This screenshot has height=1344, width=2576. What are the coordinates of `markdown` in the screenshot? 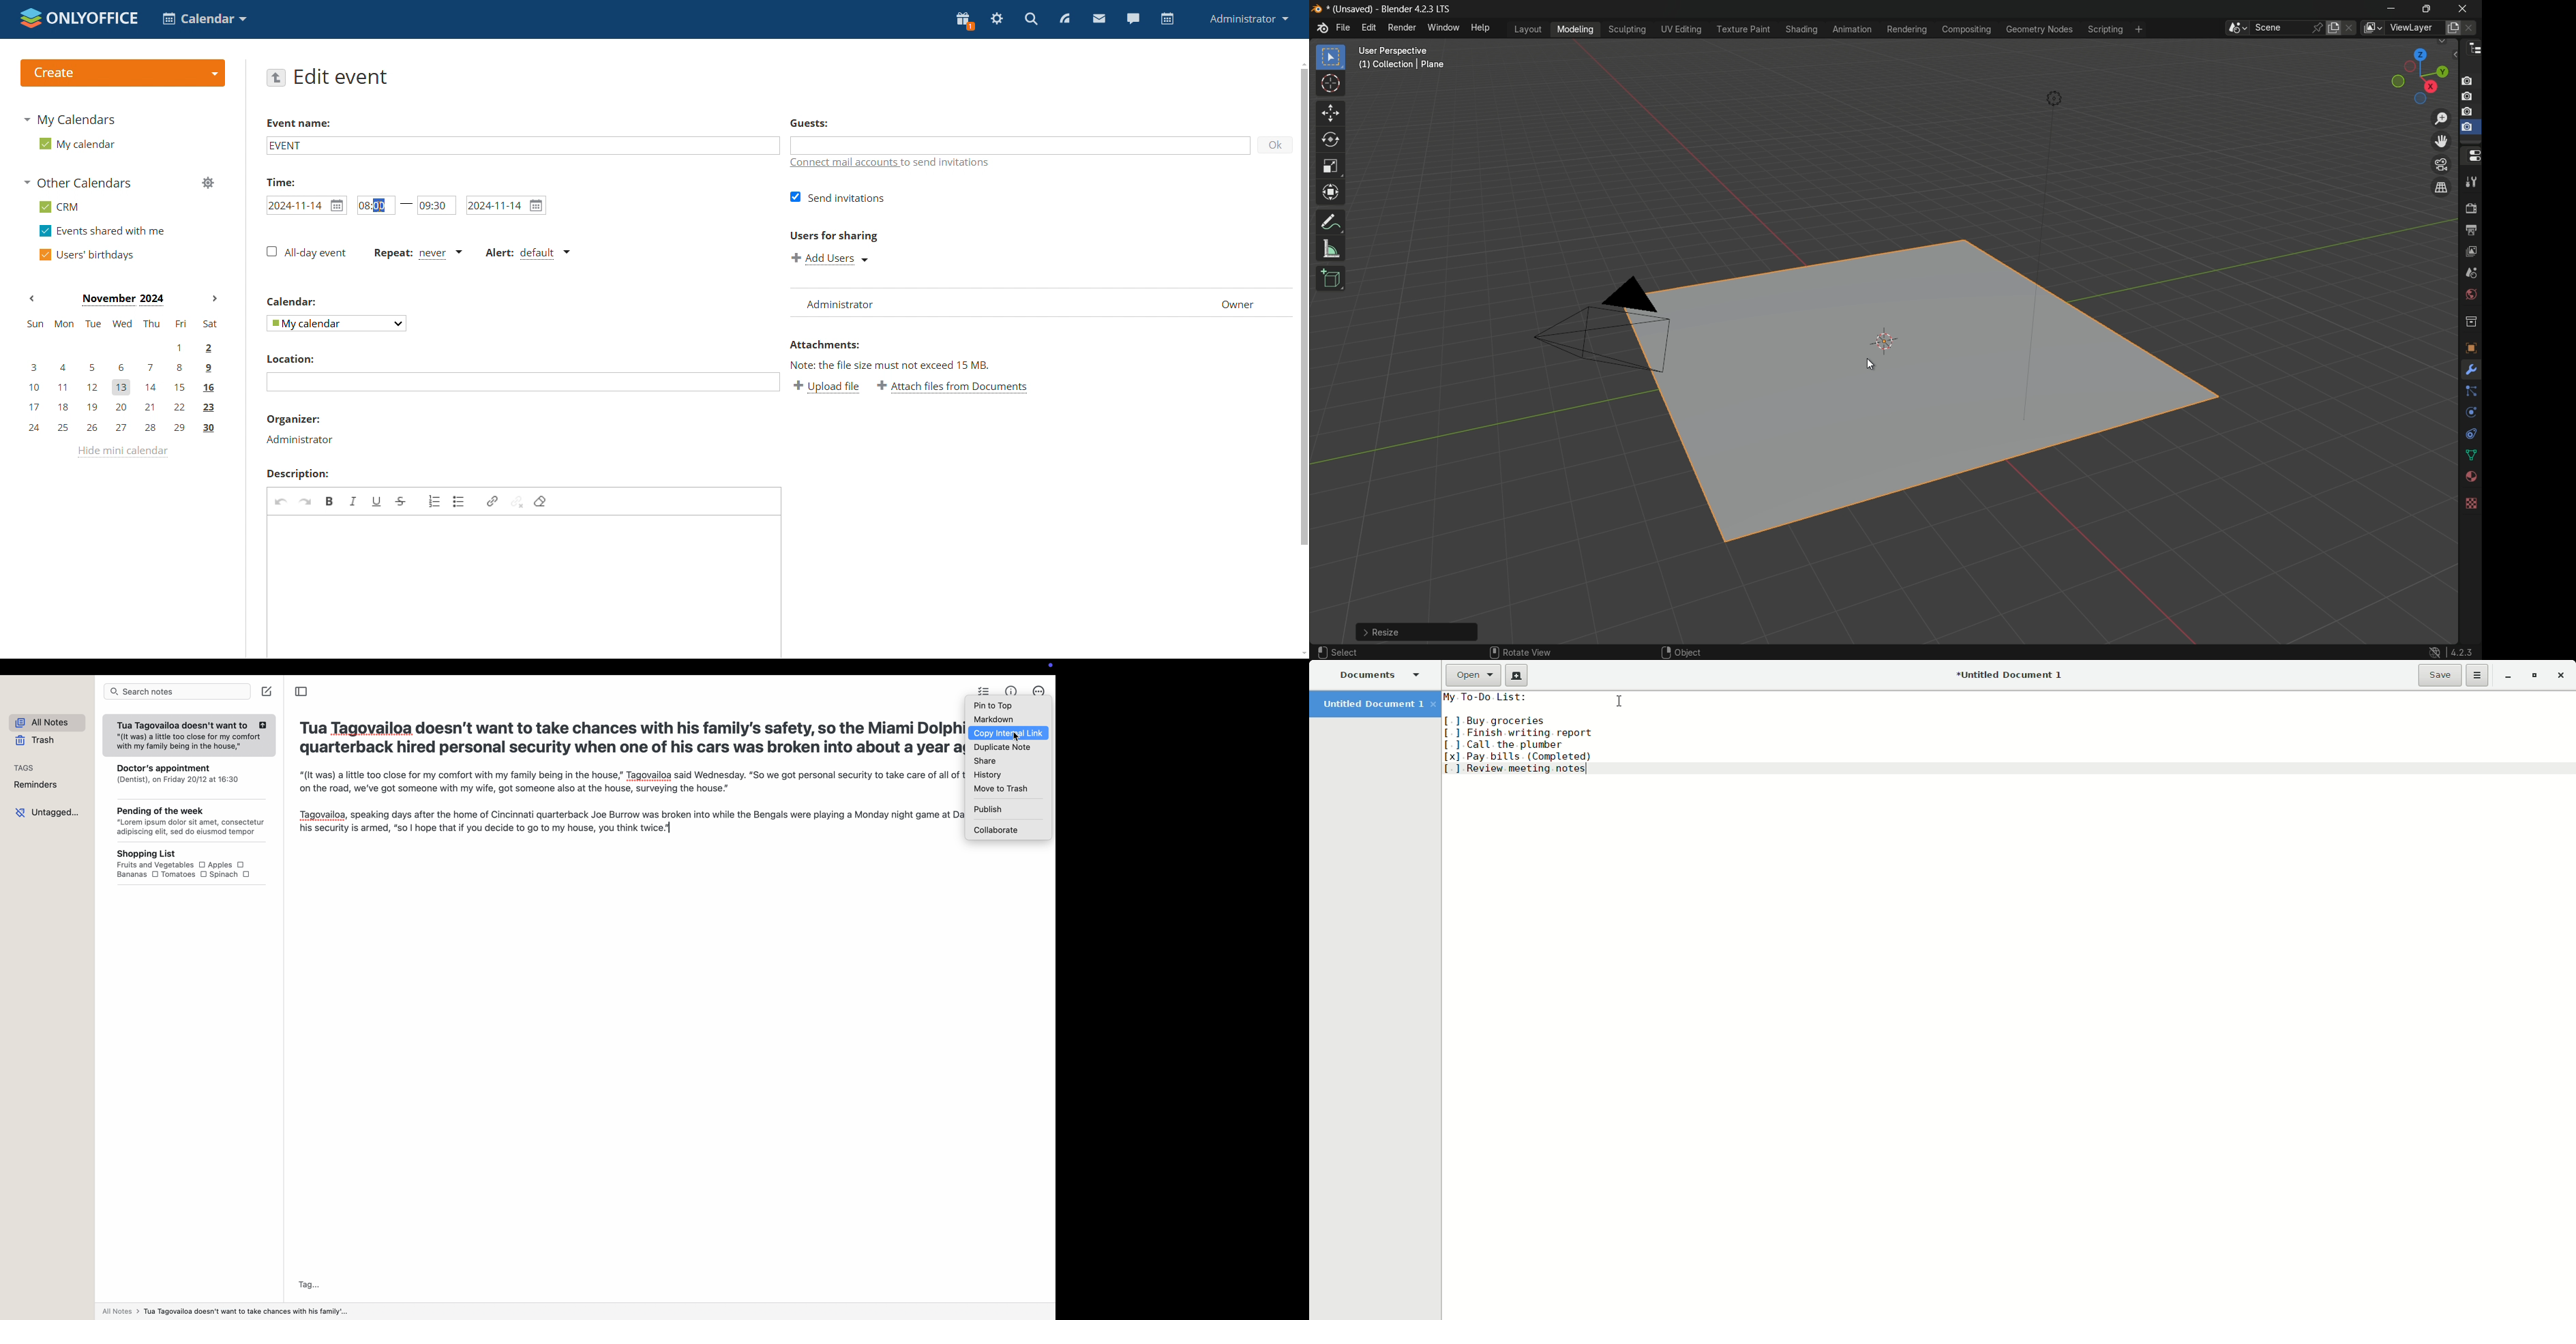 It's located at (994, 719).